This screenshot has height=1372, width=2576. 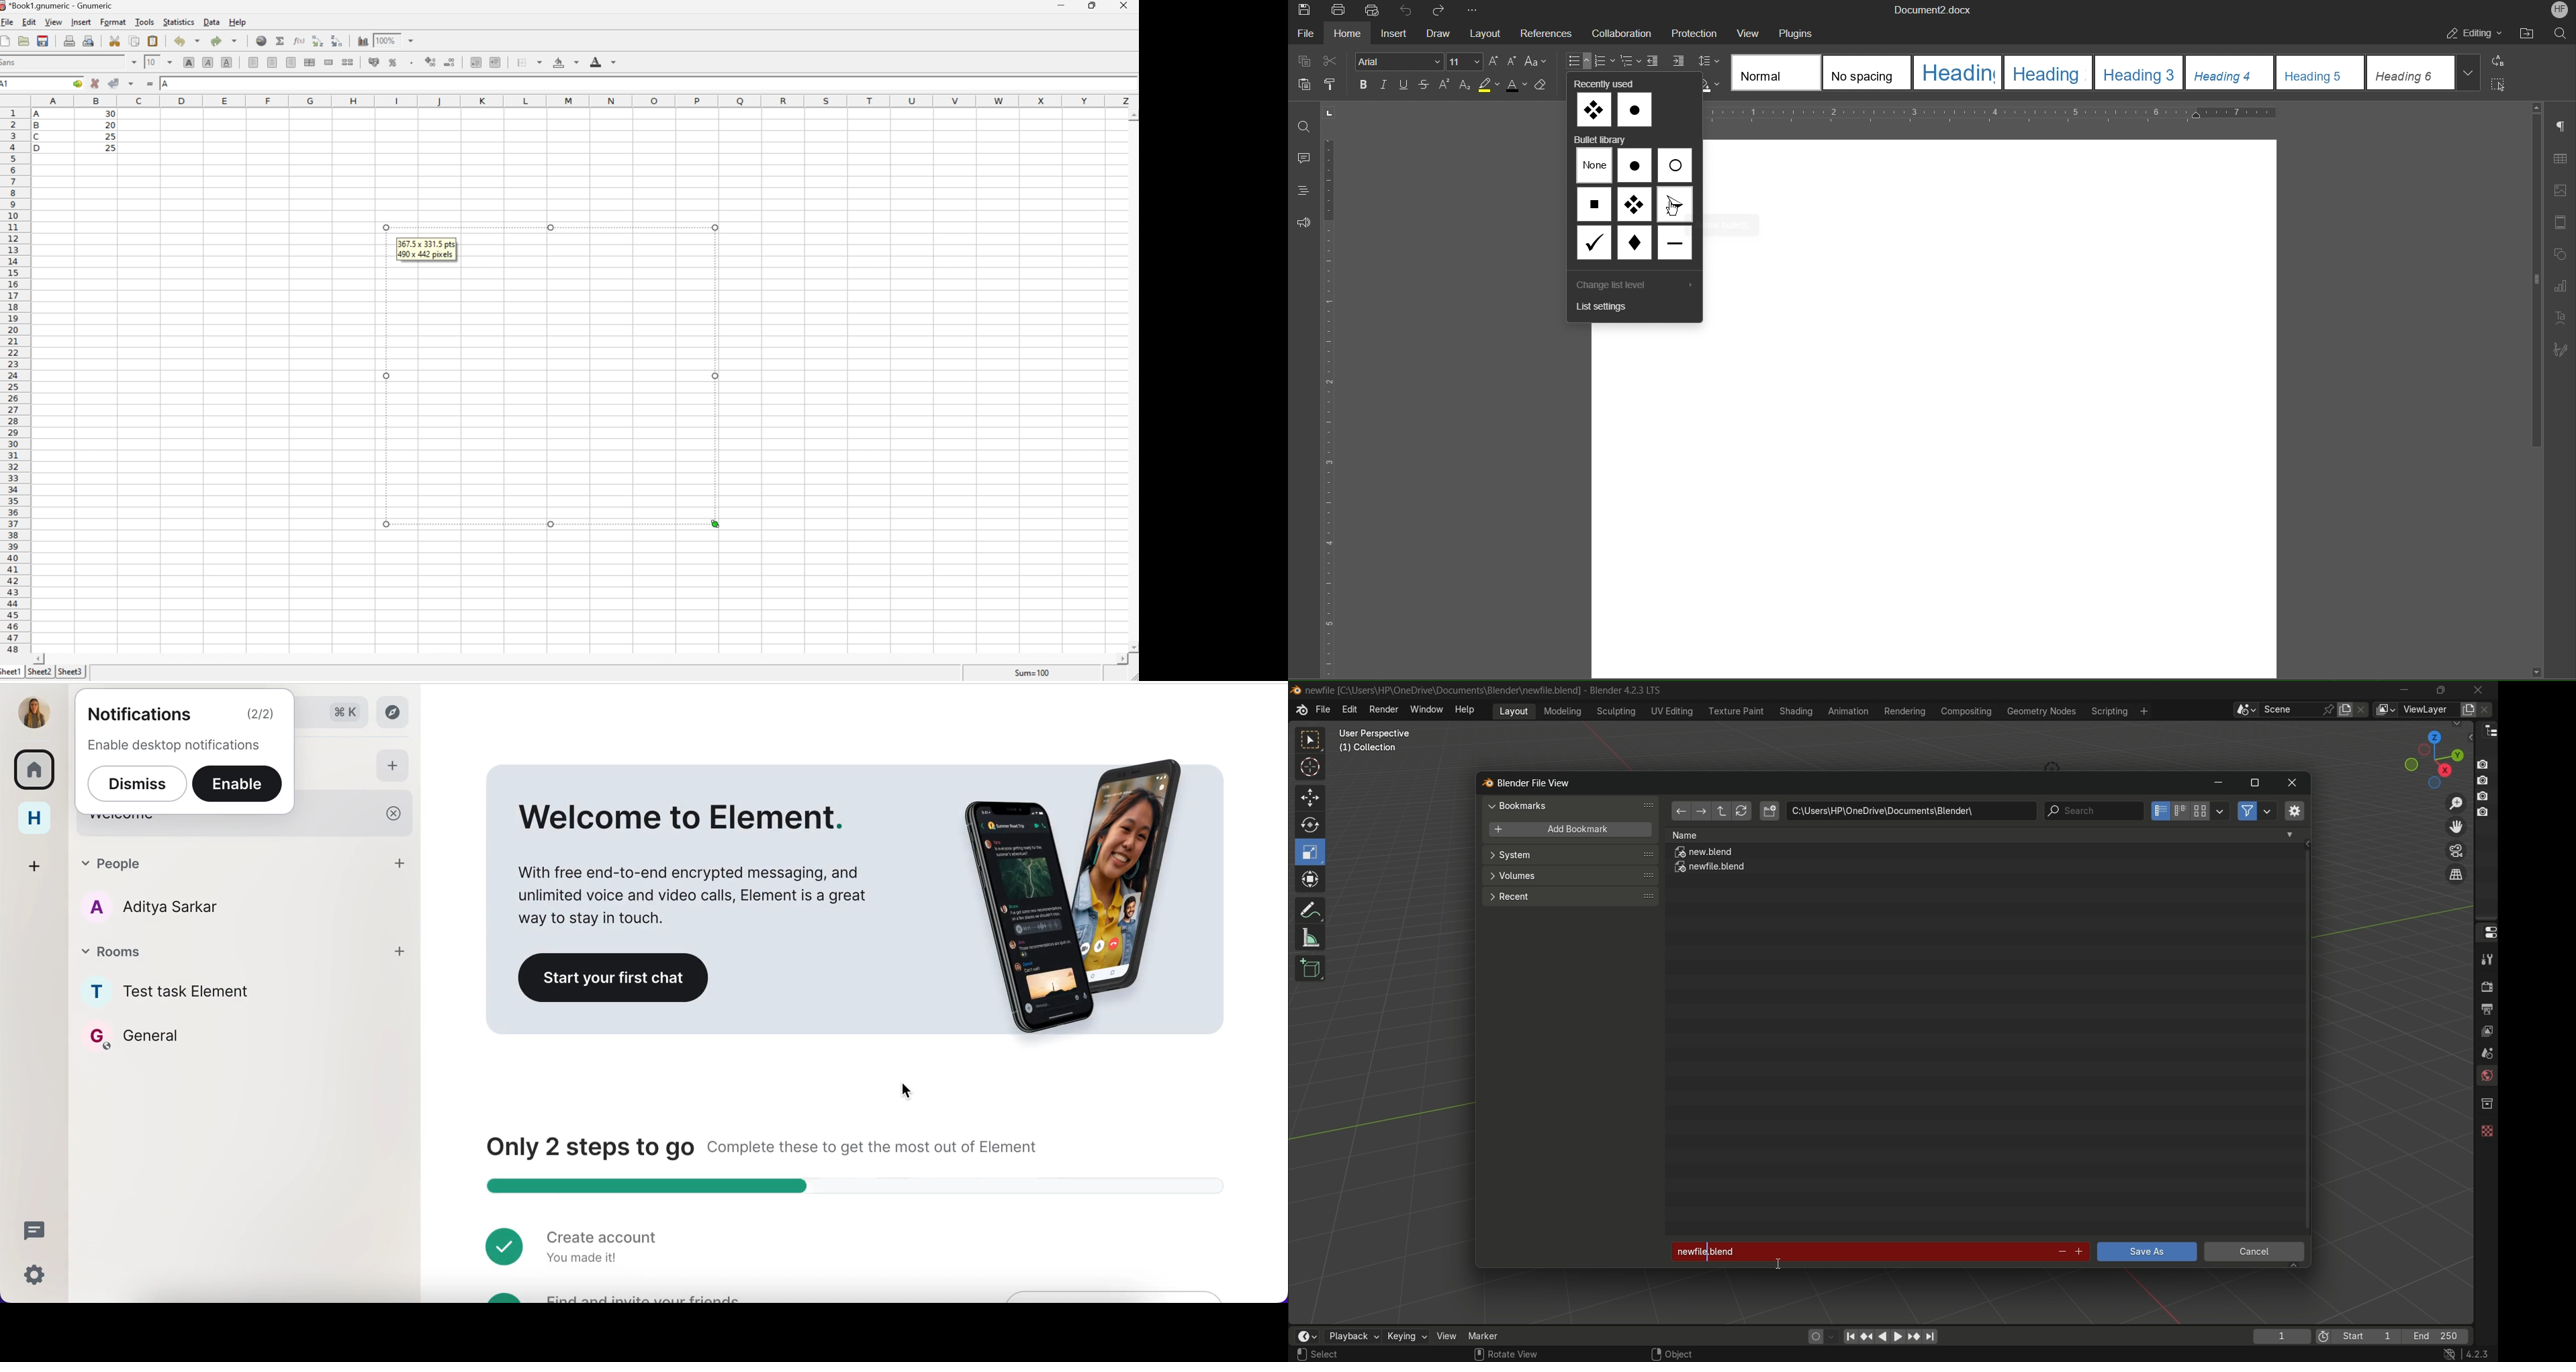 What do you see at coordinates (604, 61) in the screenshot?
I see `Foreground` at bounding box center [604, 61].